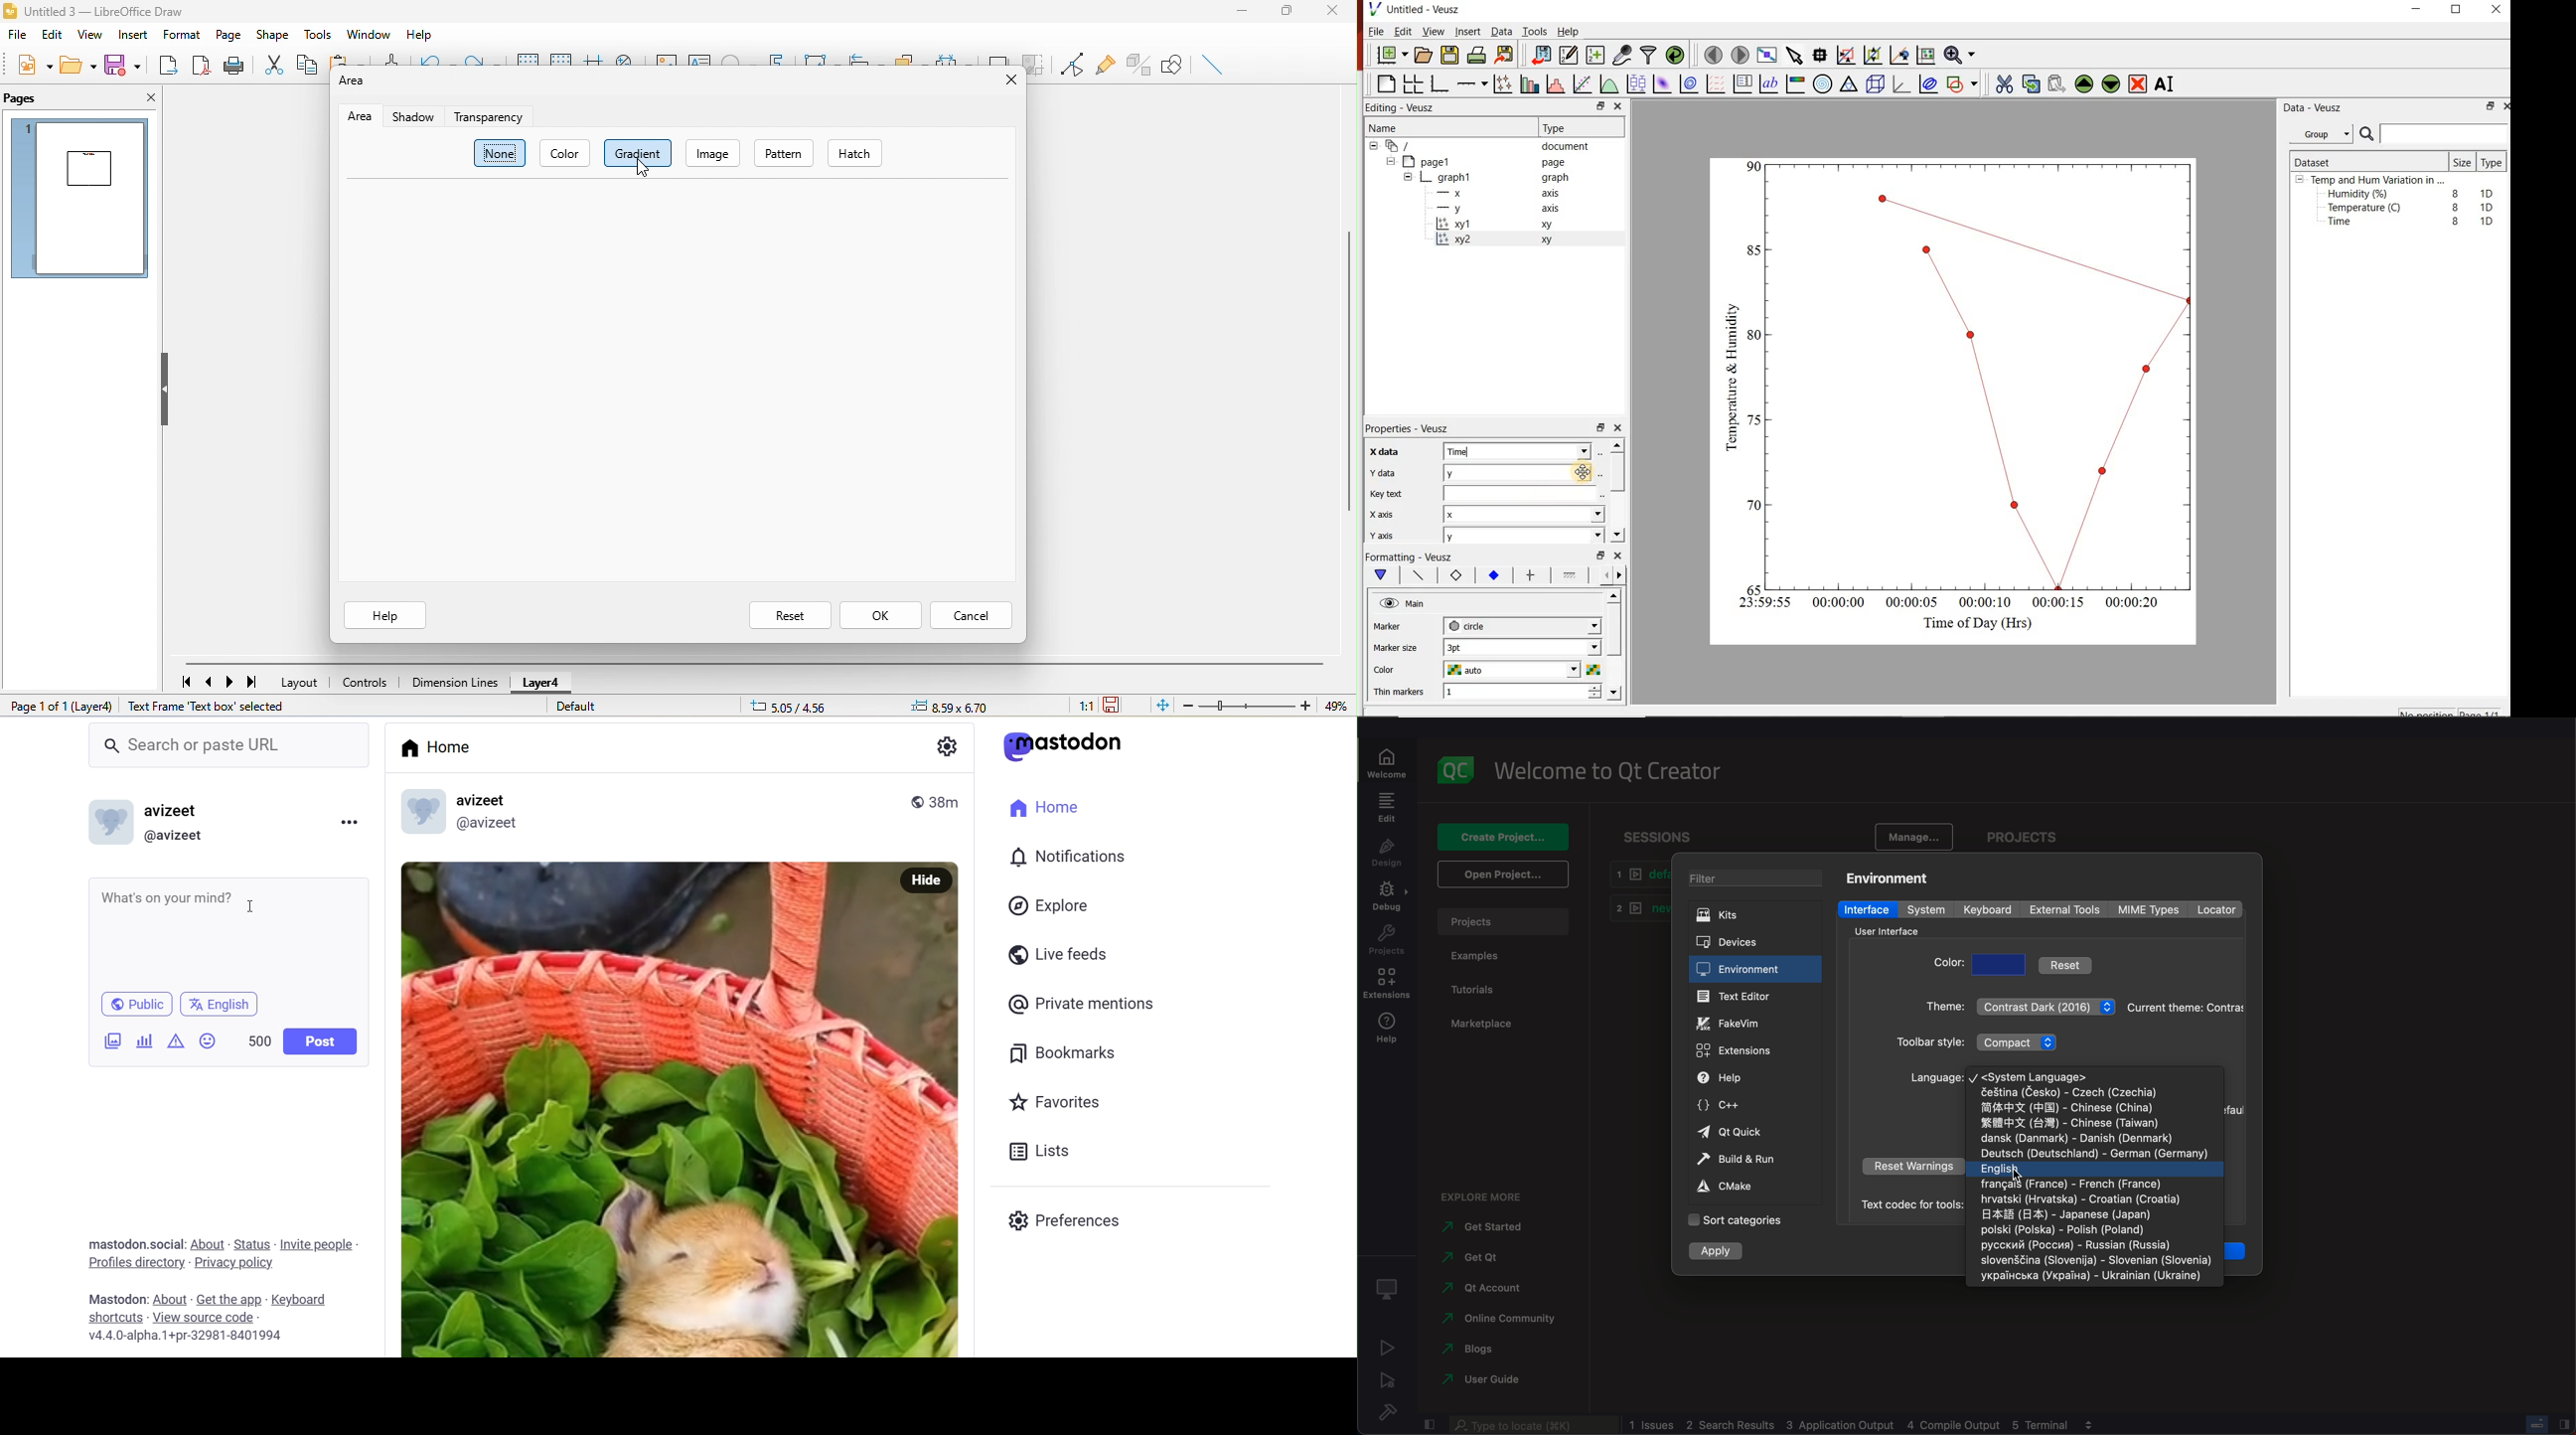  I want to click on open, so click(80, 64).